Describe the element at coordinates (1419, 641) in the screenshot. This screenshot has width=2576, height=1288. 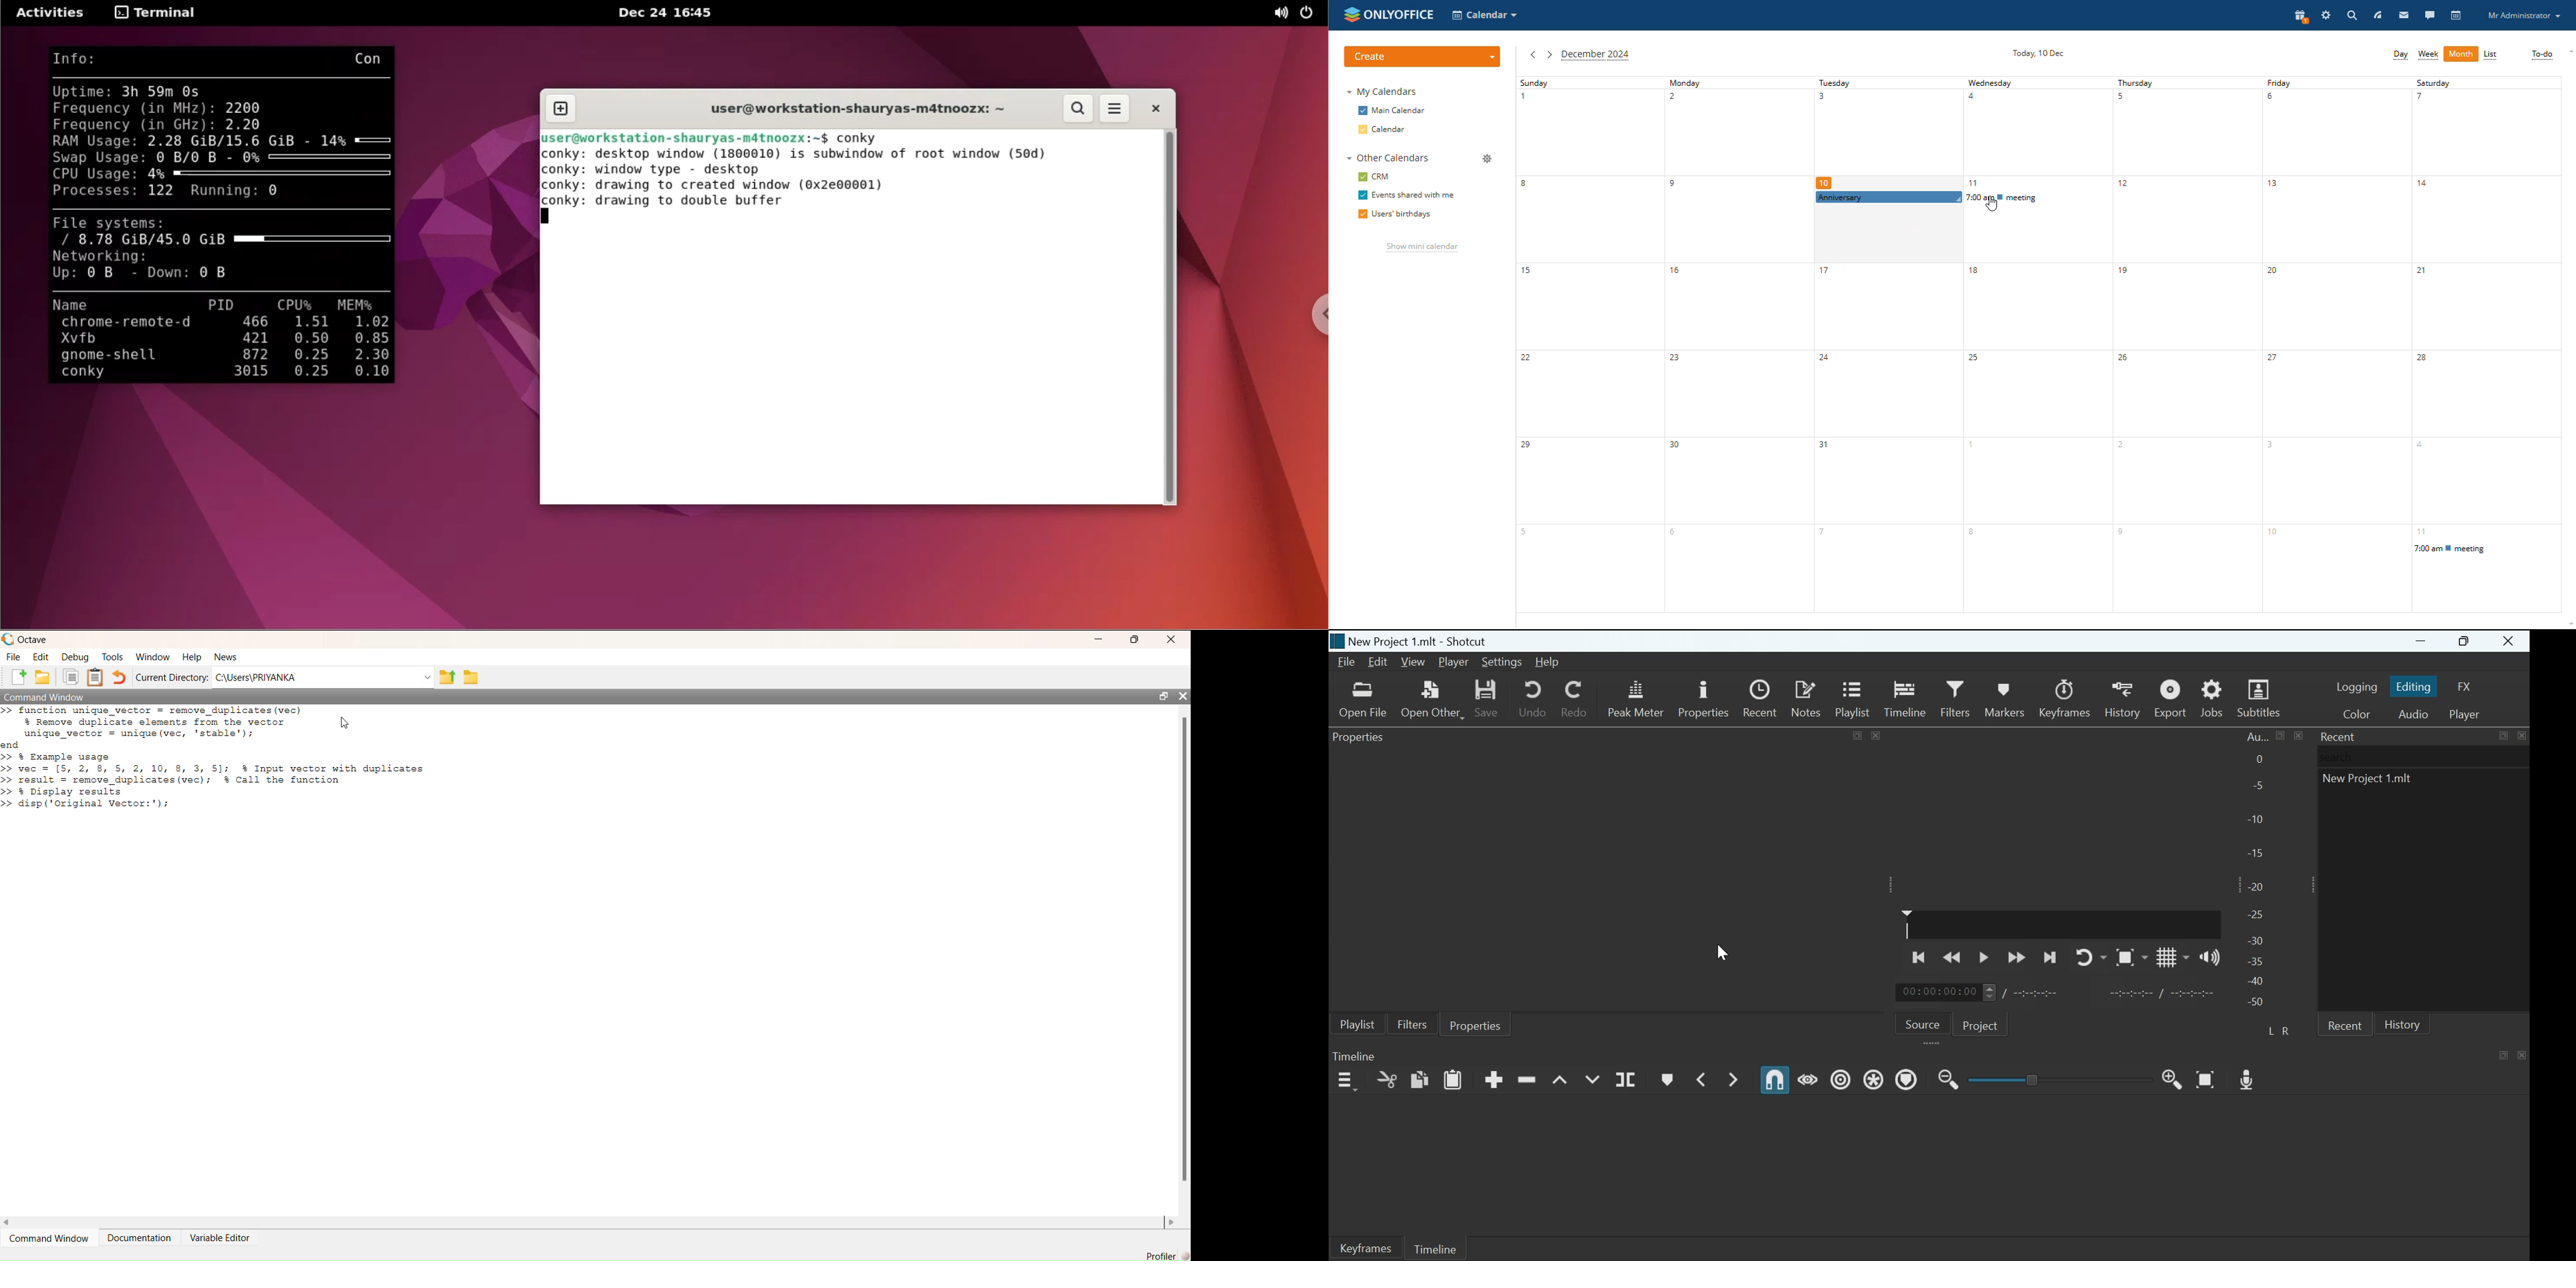
I see `New Project 1.mlt - Shotcut` at that location.